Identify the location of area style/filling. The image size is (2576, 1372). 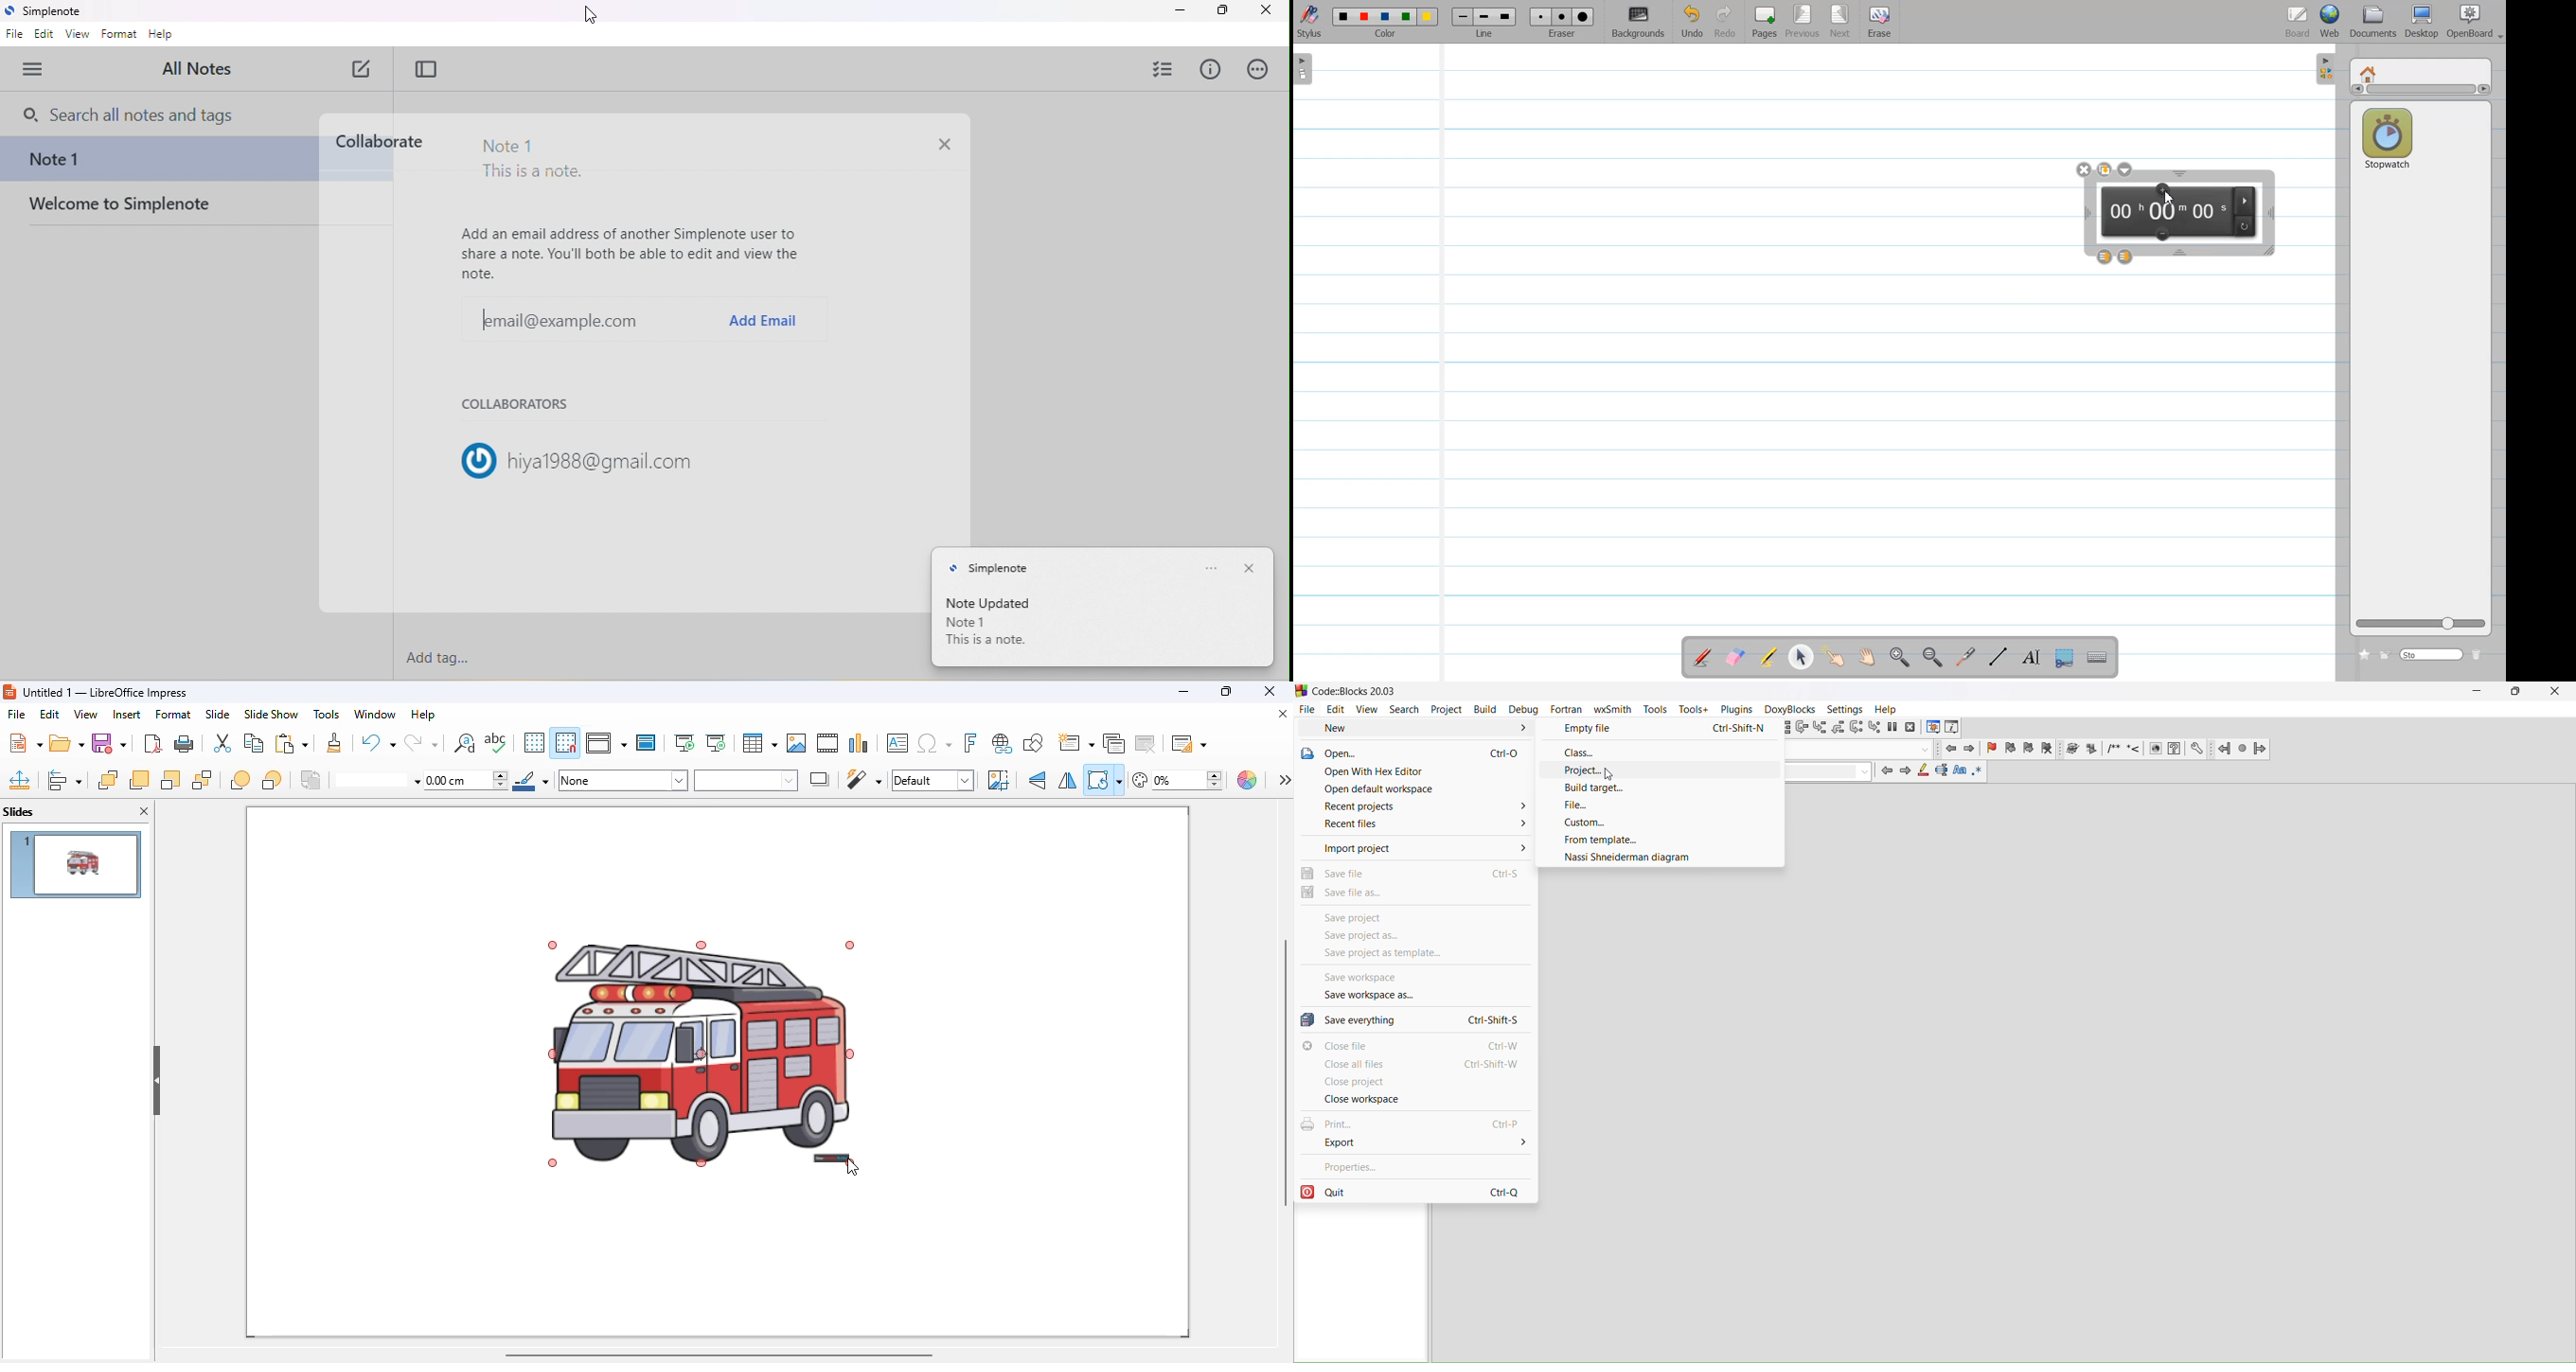
(624, 780).